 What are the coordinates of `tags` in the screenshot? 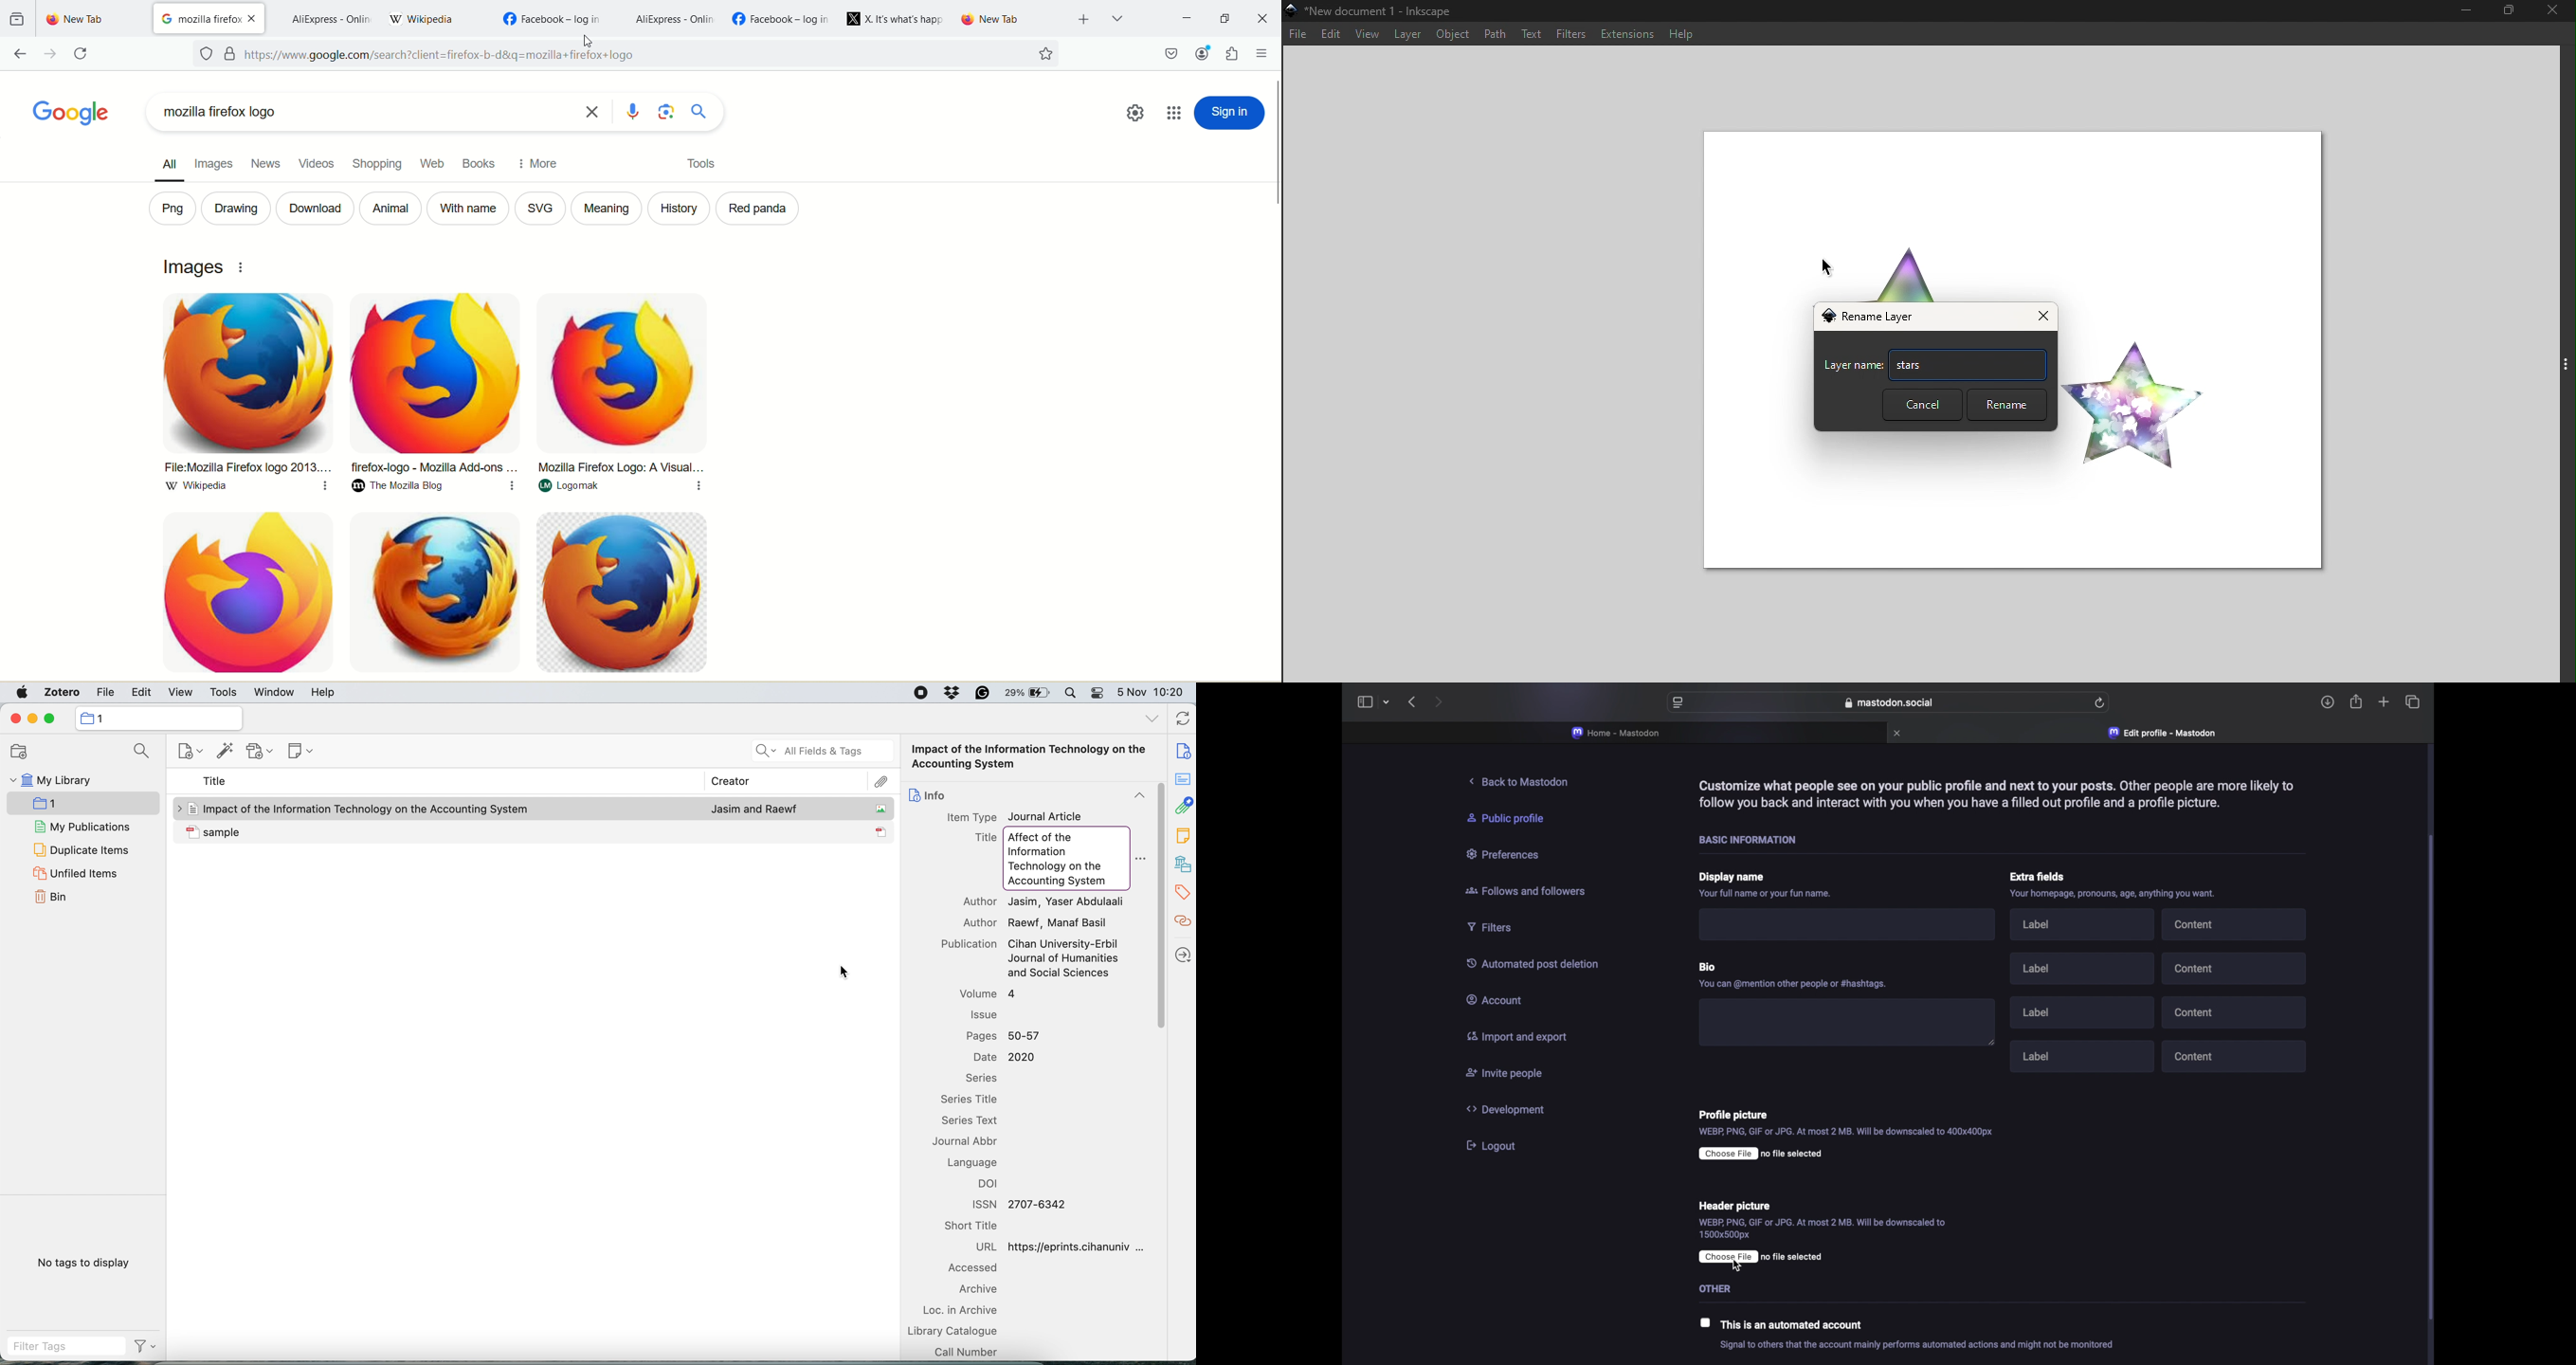 It's located at (1183, 894).